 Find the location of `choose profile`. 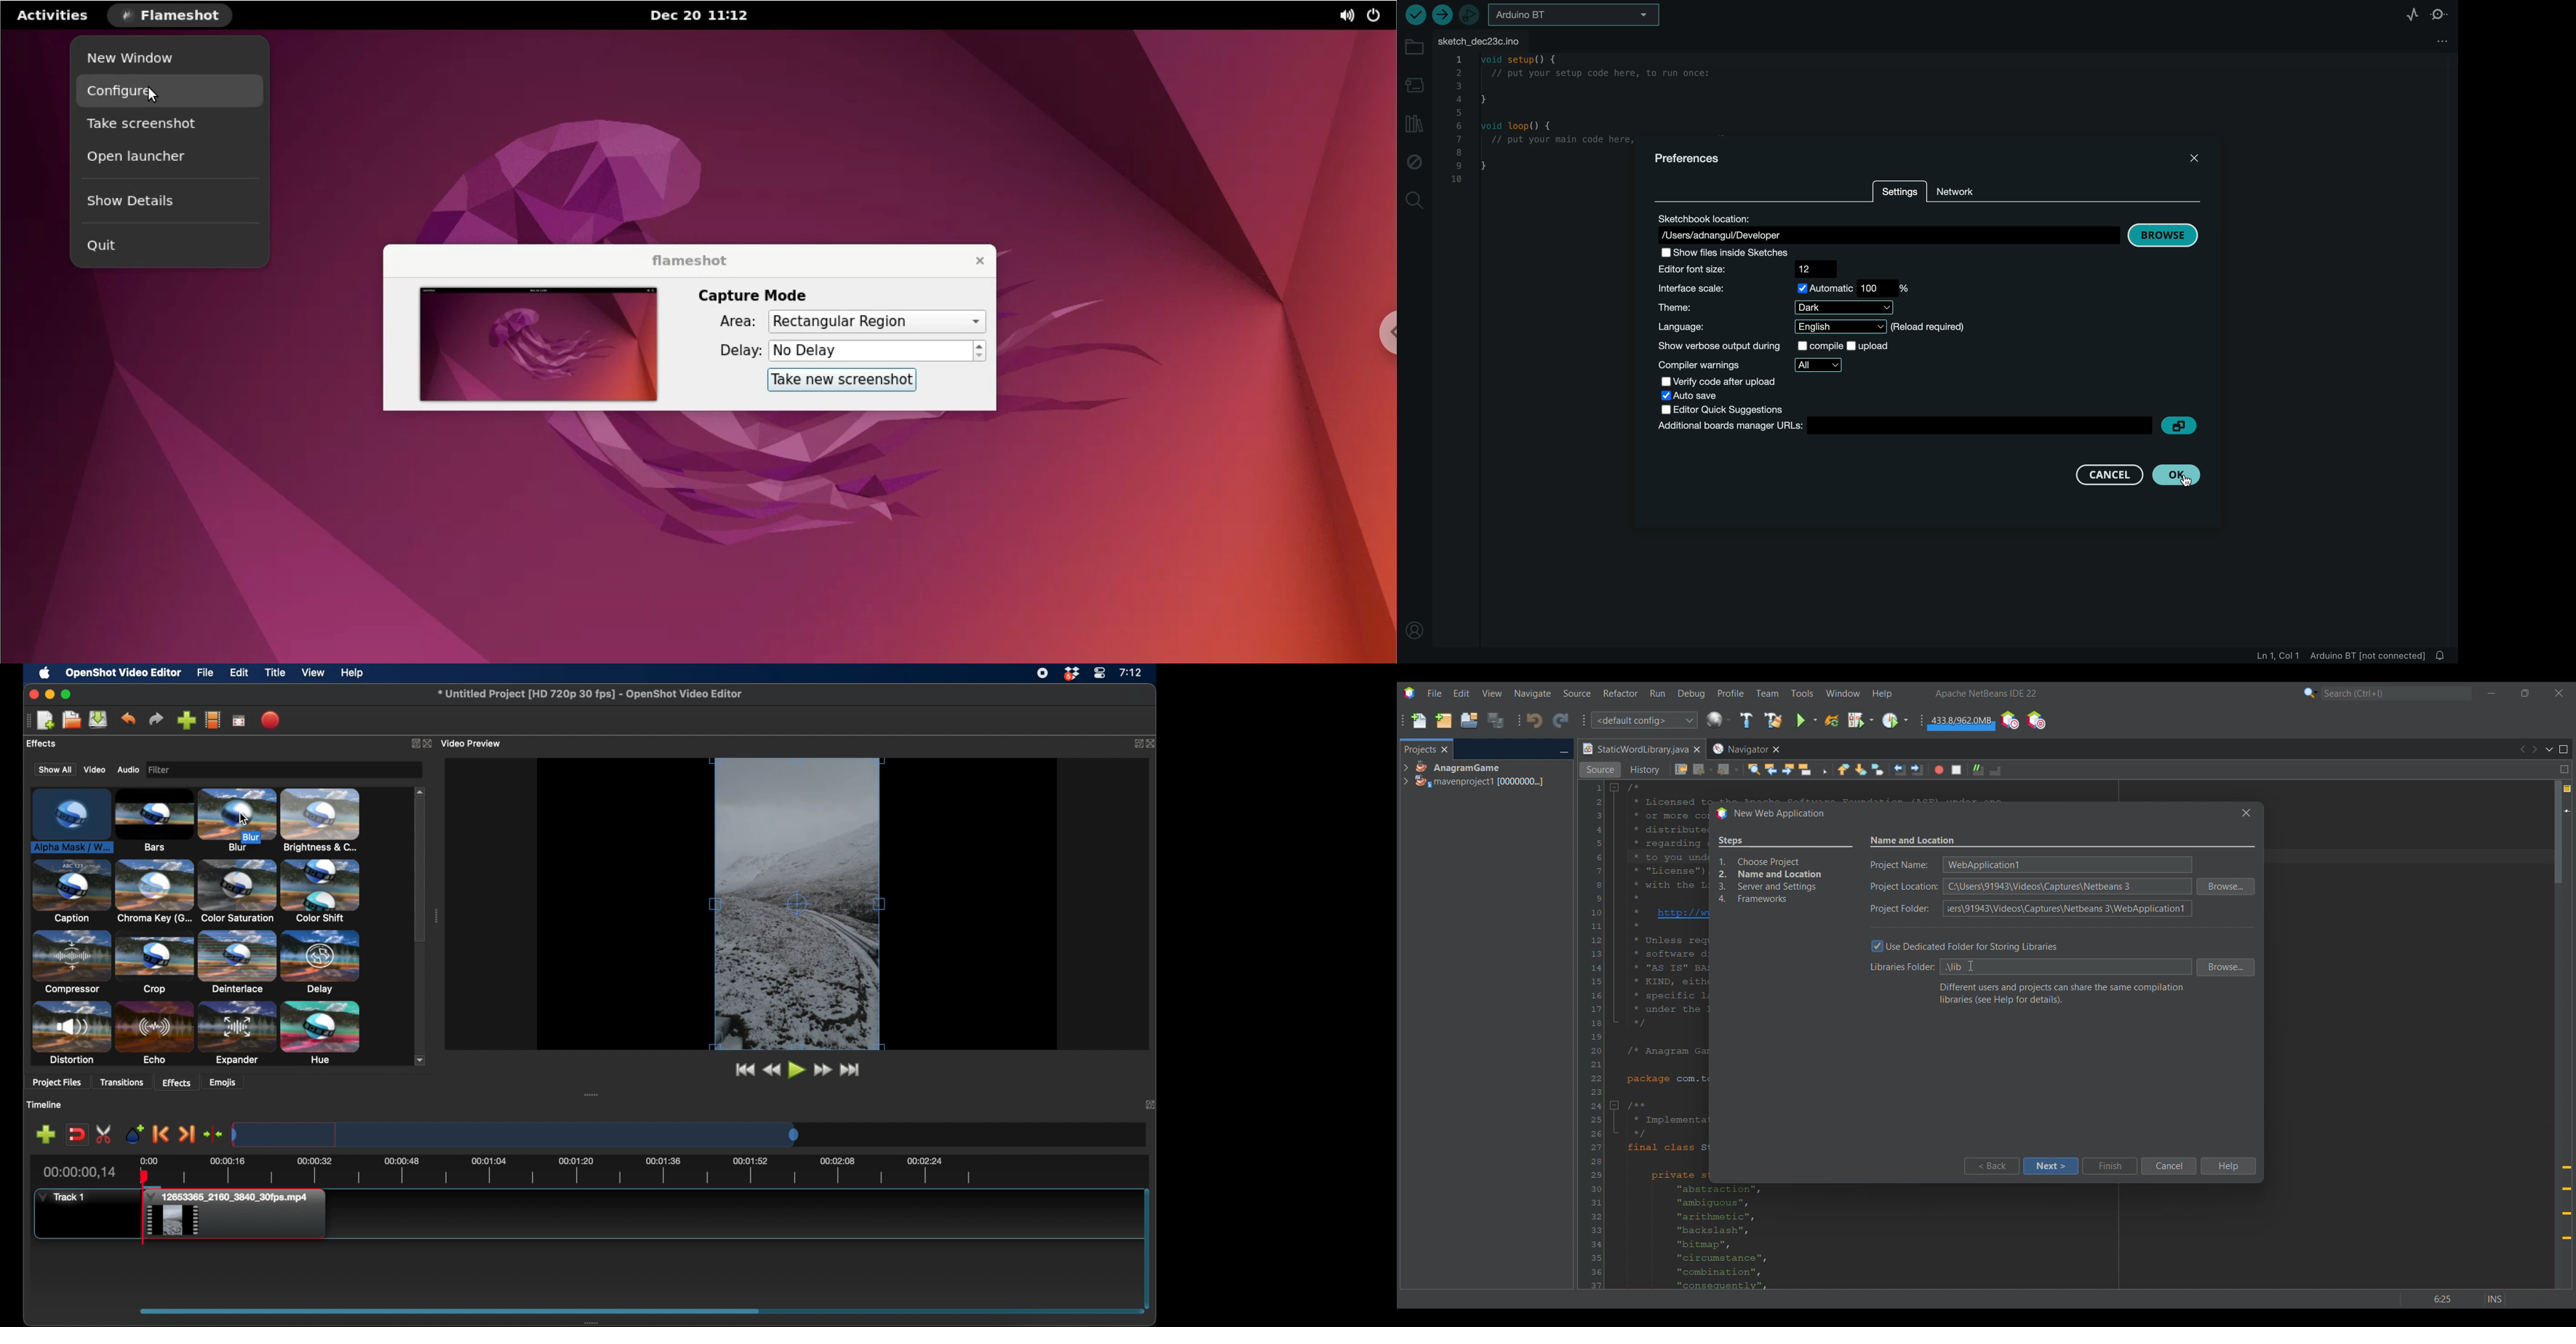

choose profile is located at coordinates (213, 719).